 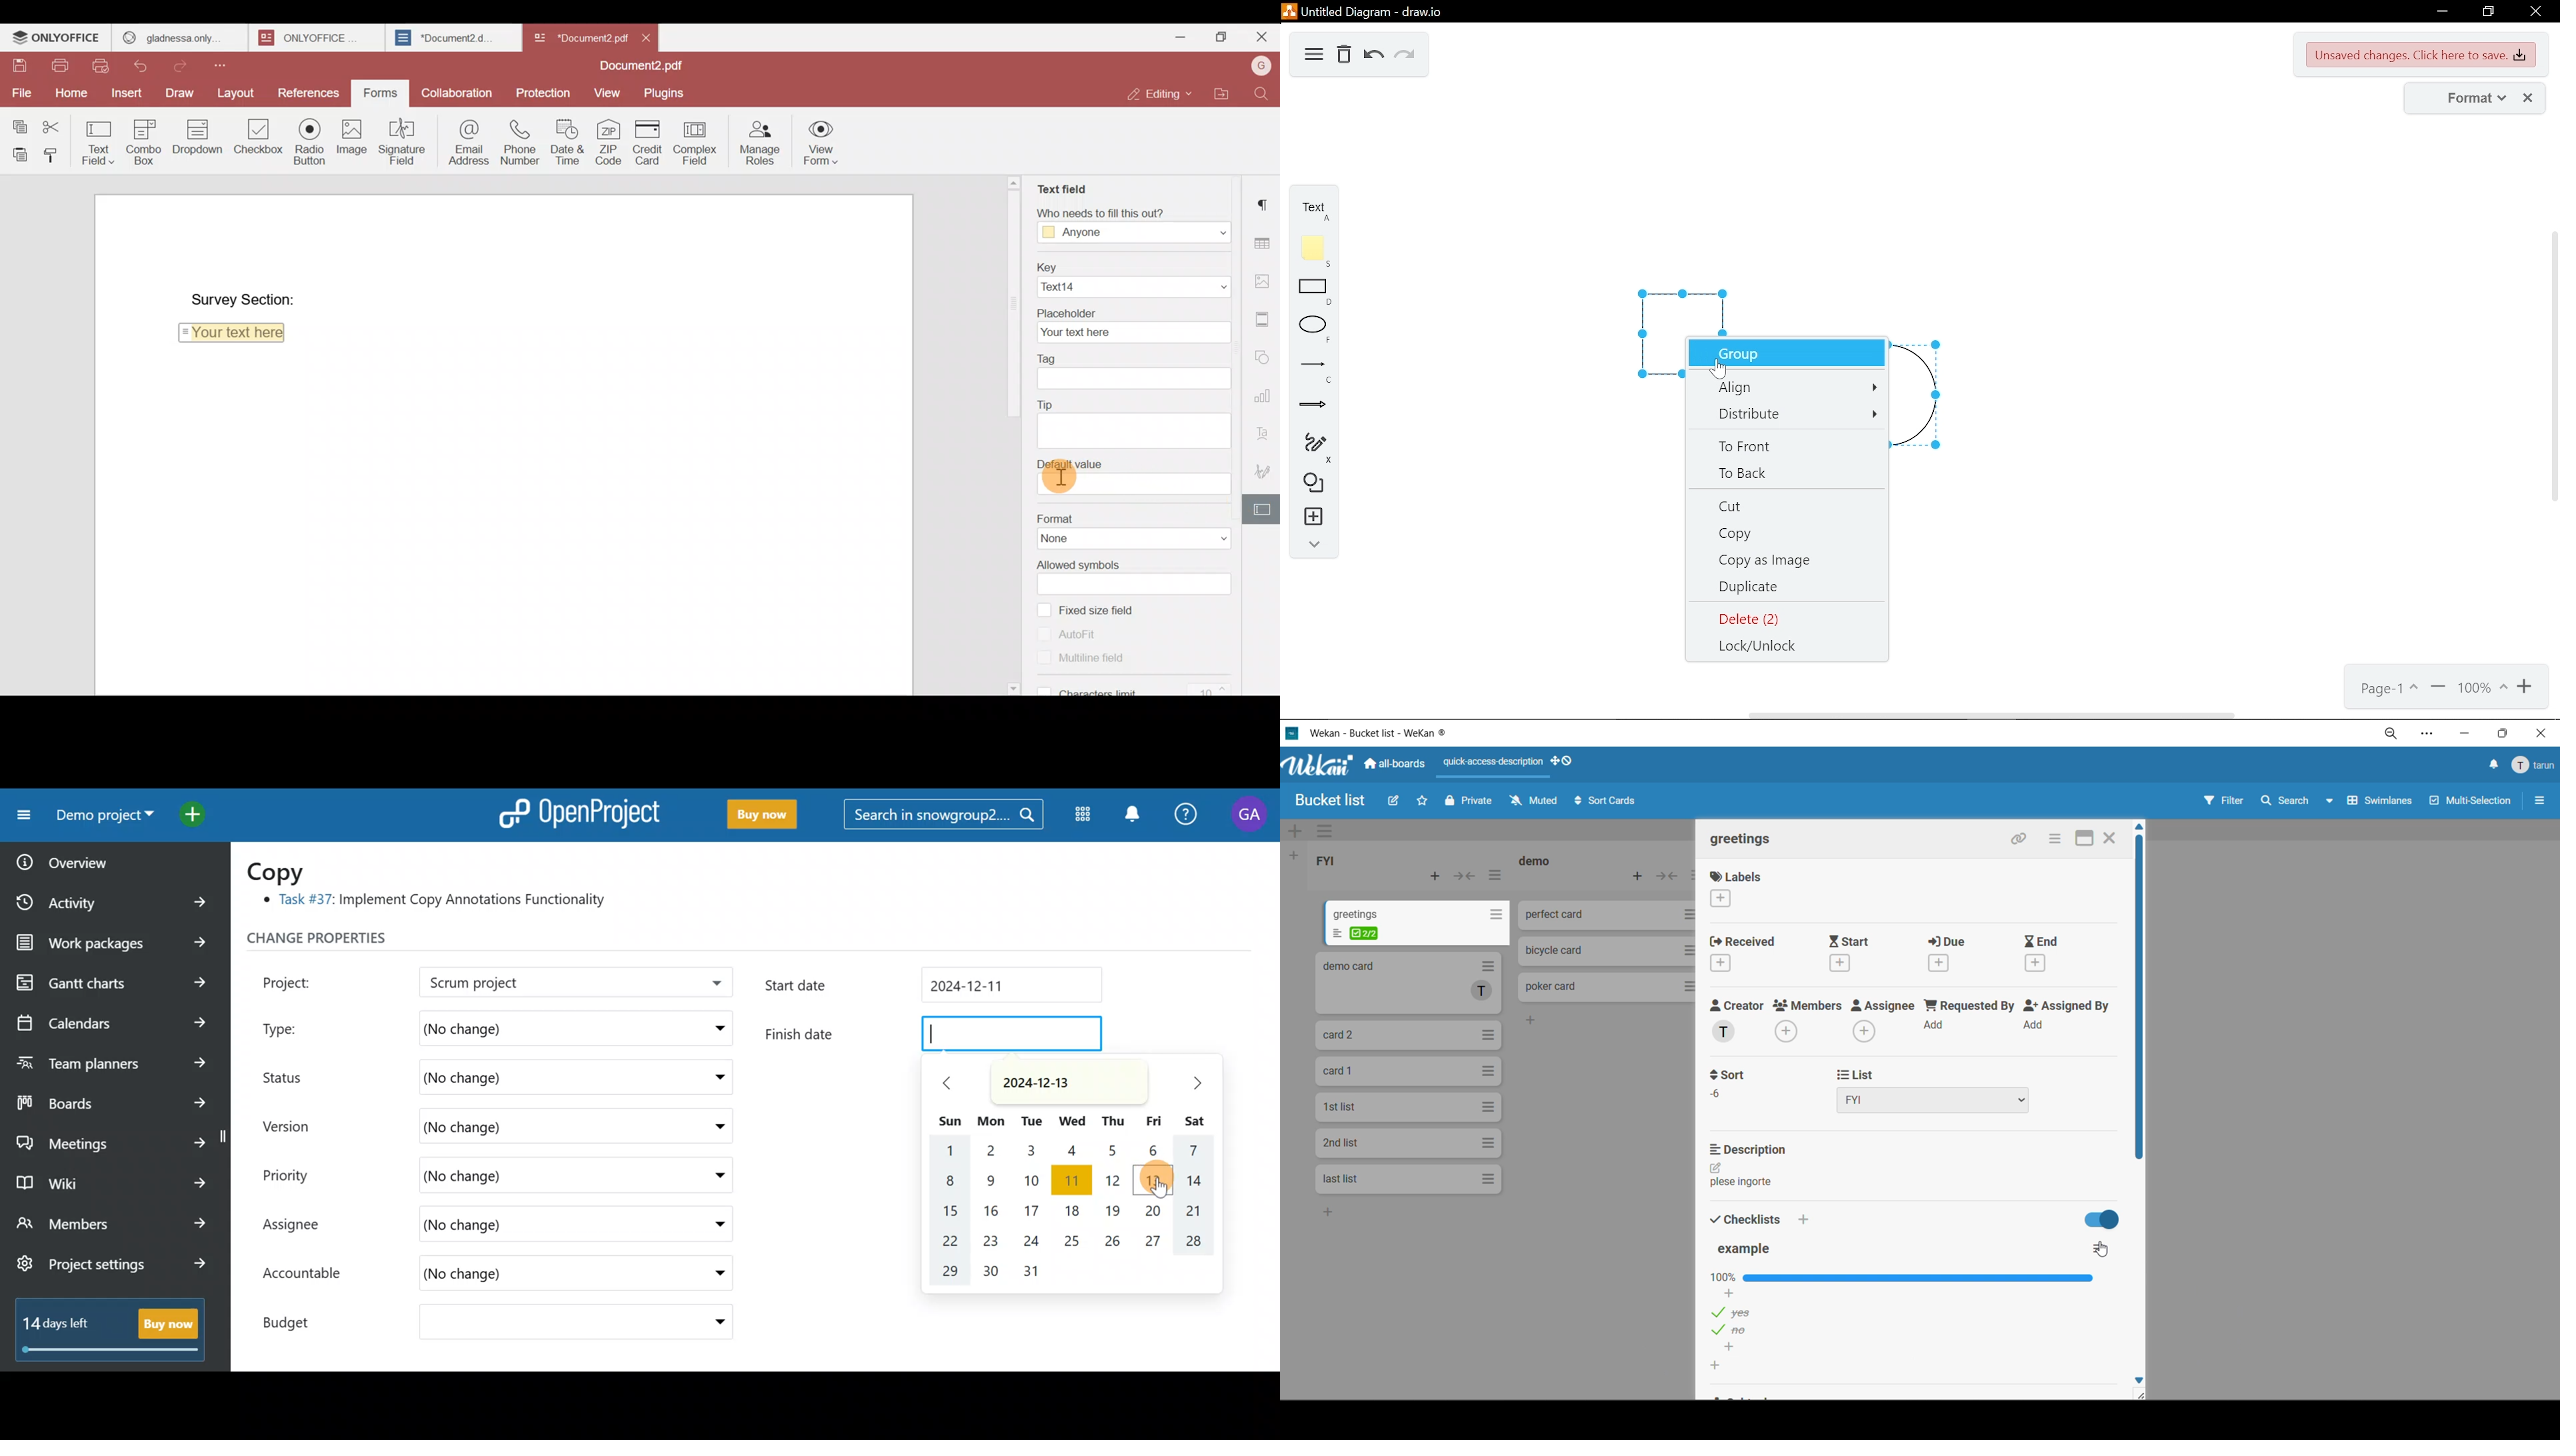 I want to click on assigned by, so click(x=2067, y=1018).